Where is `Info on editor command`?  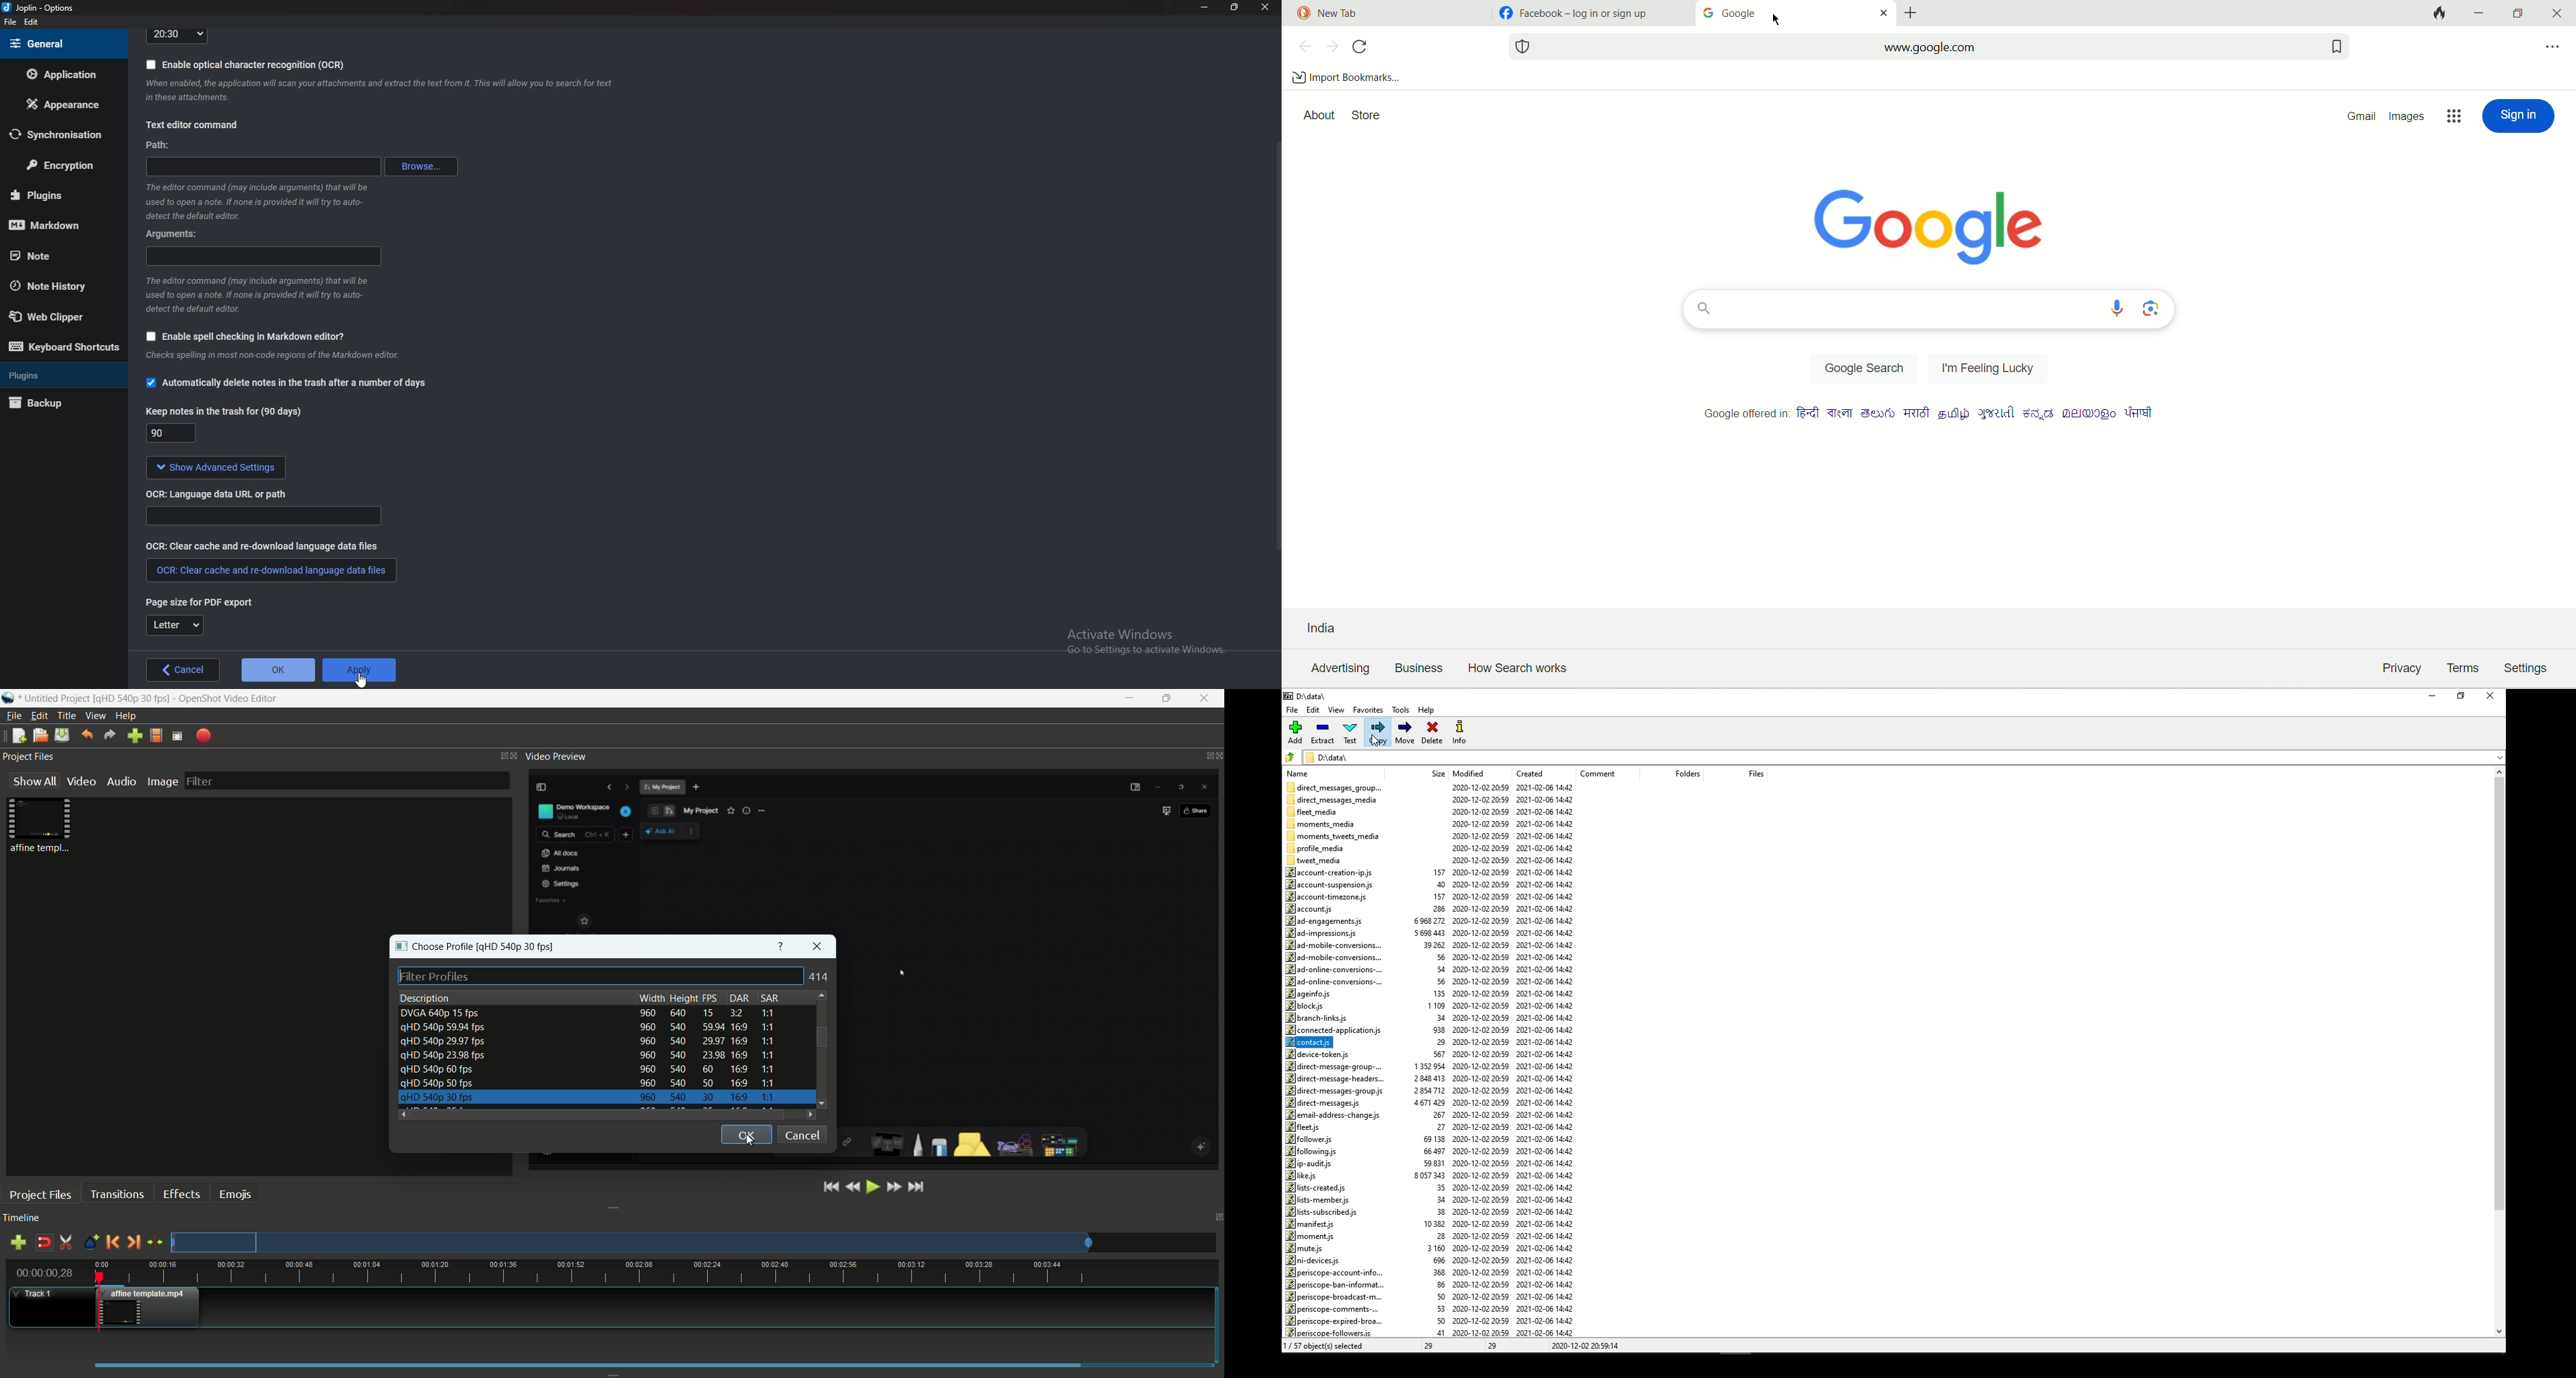
Info on editor command is located at coordinates (253, 201).